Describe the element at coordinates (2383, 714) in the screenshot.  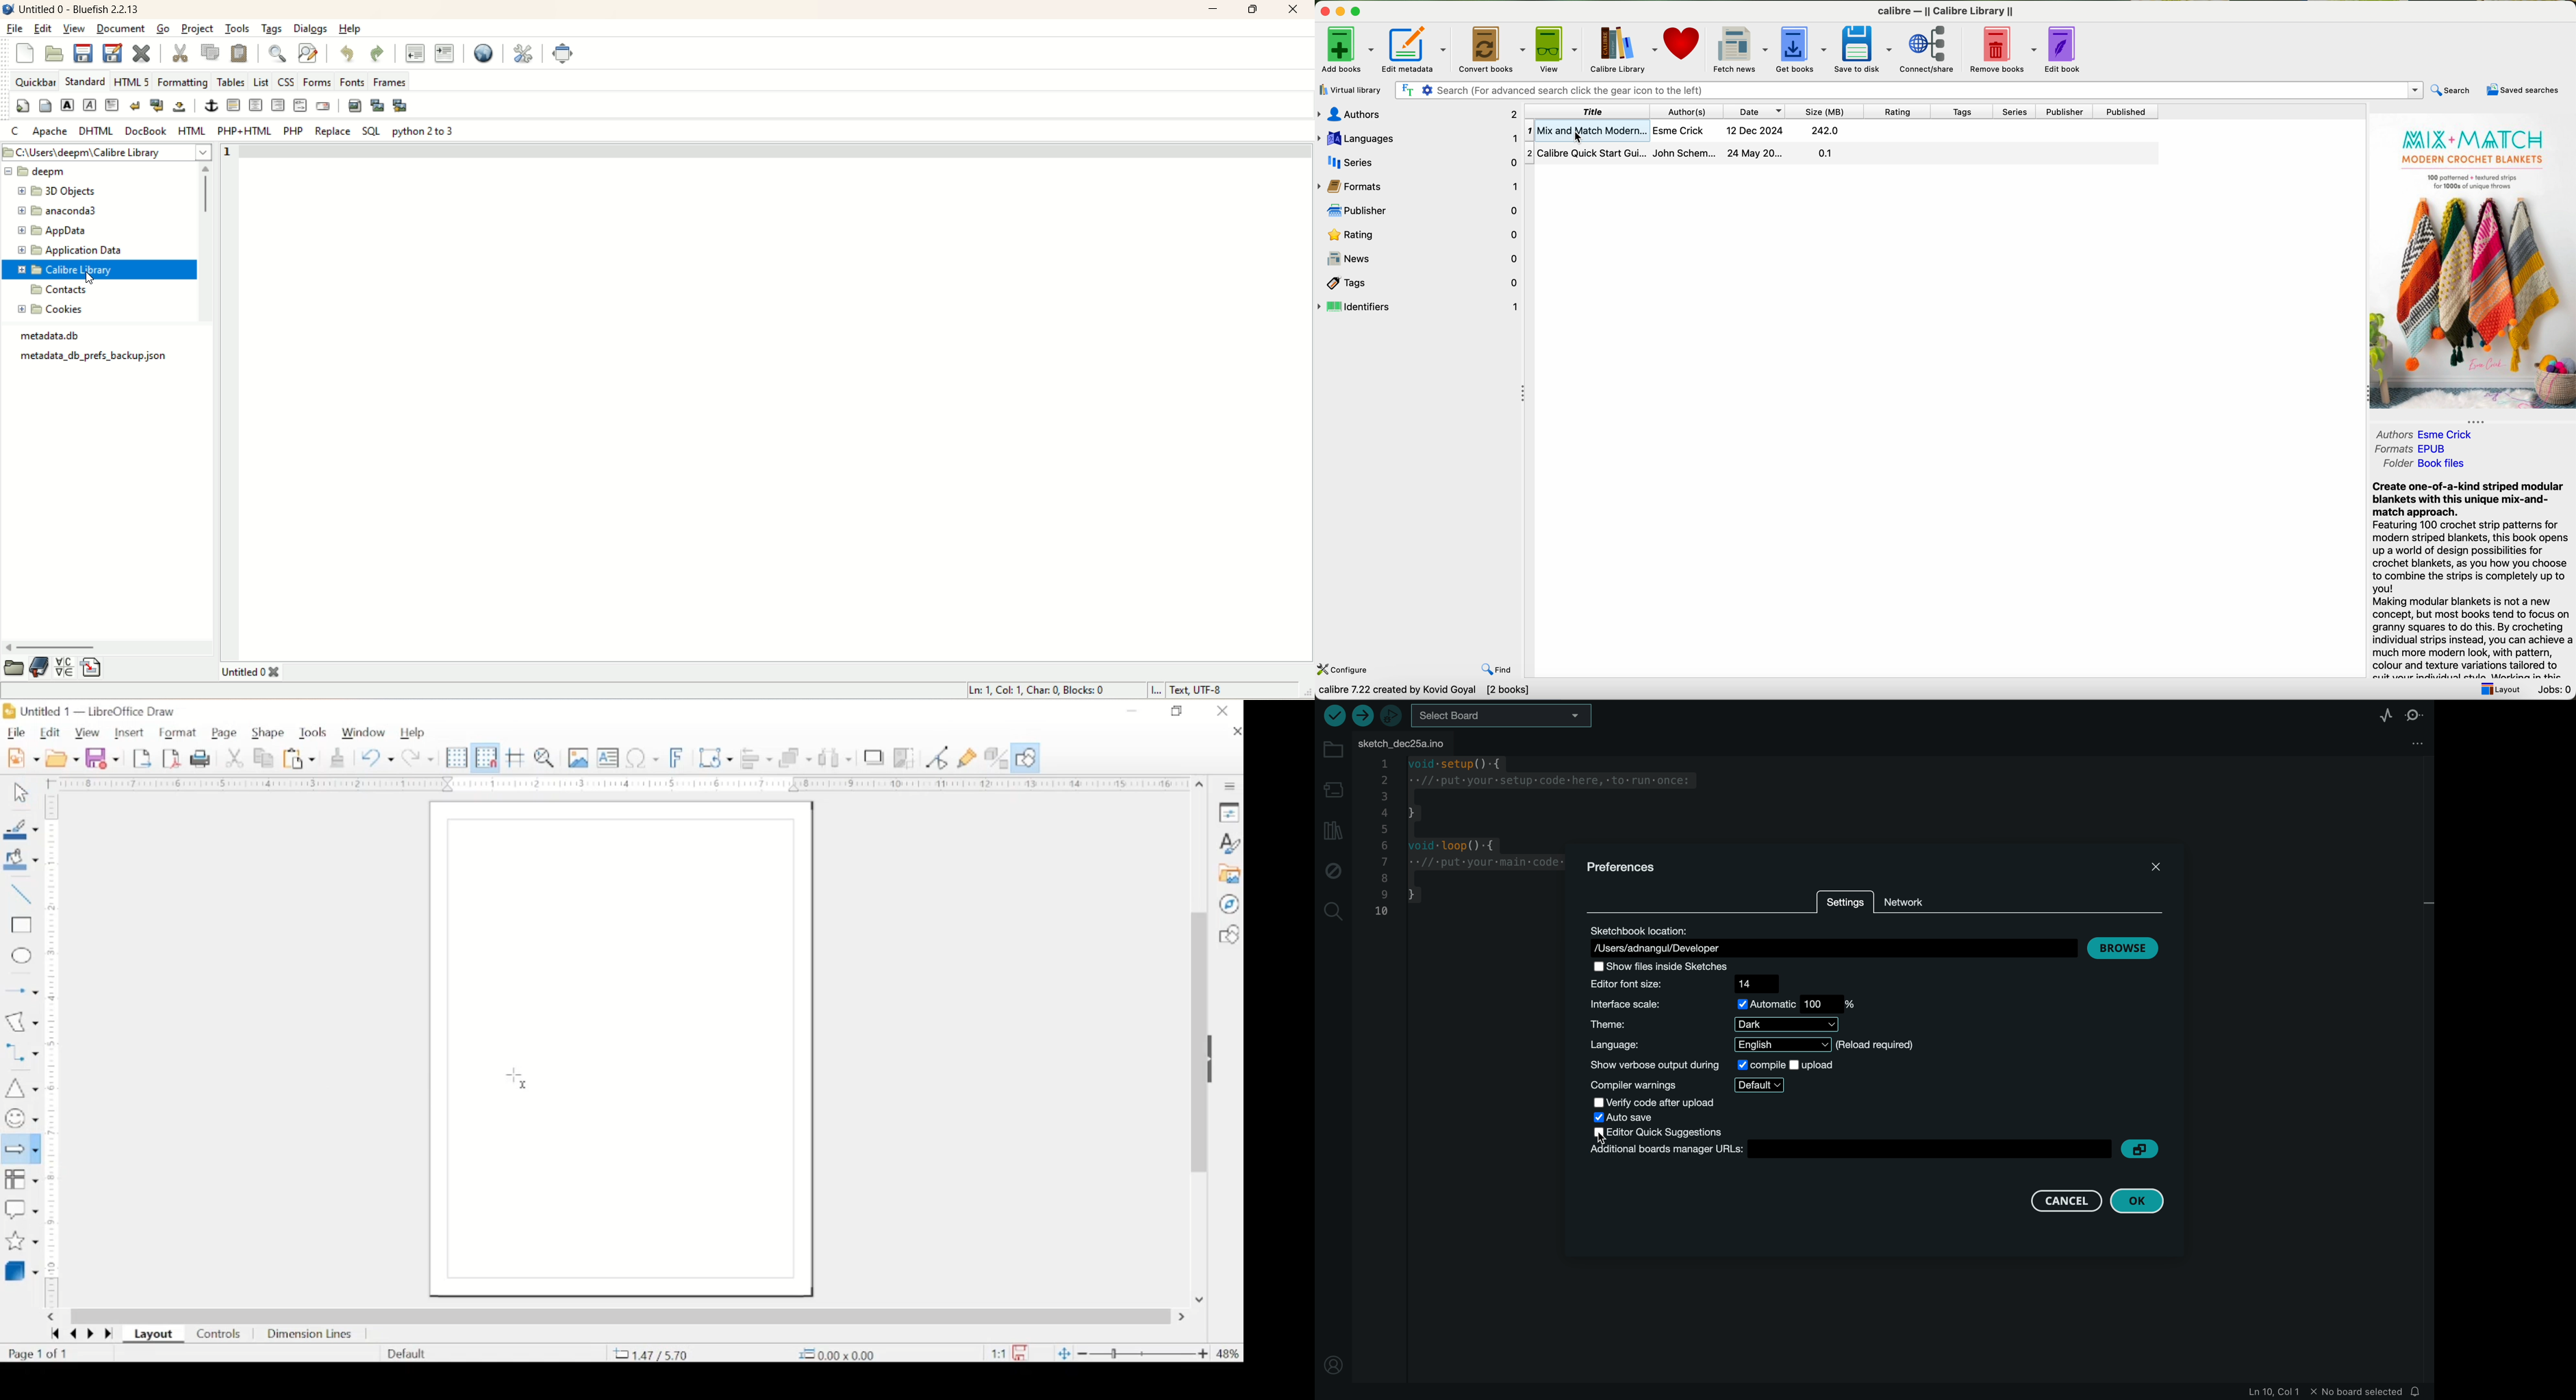
I see `serial plotter` at that location.